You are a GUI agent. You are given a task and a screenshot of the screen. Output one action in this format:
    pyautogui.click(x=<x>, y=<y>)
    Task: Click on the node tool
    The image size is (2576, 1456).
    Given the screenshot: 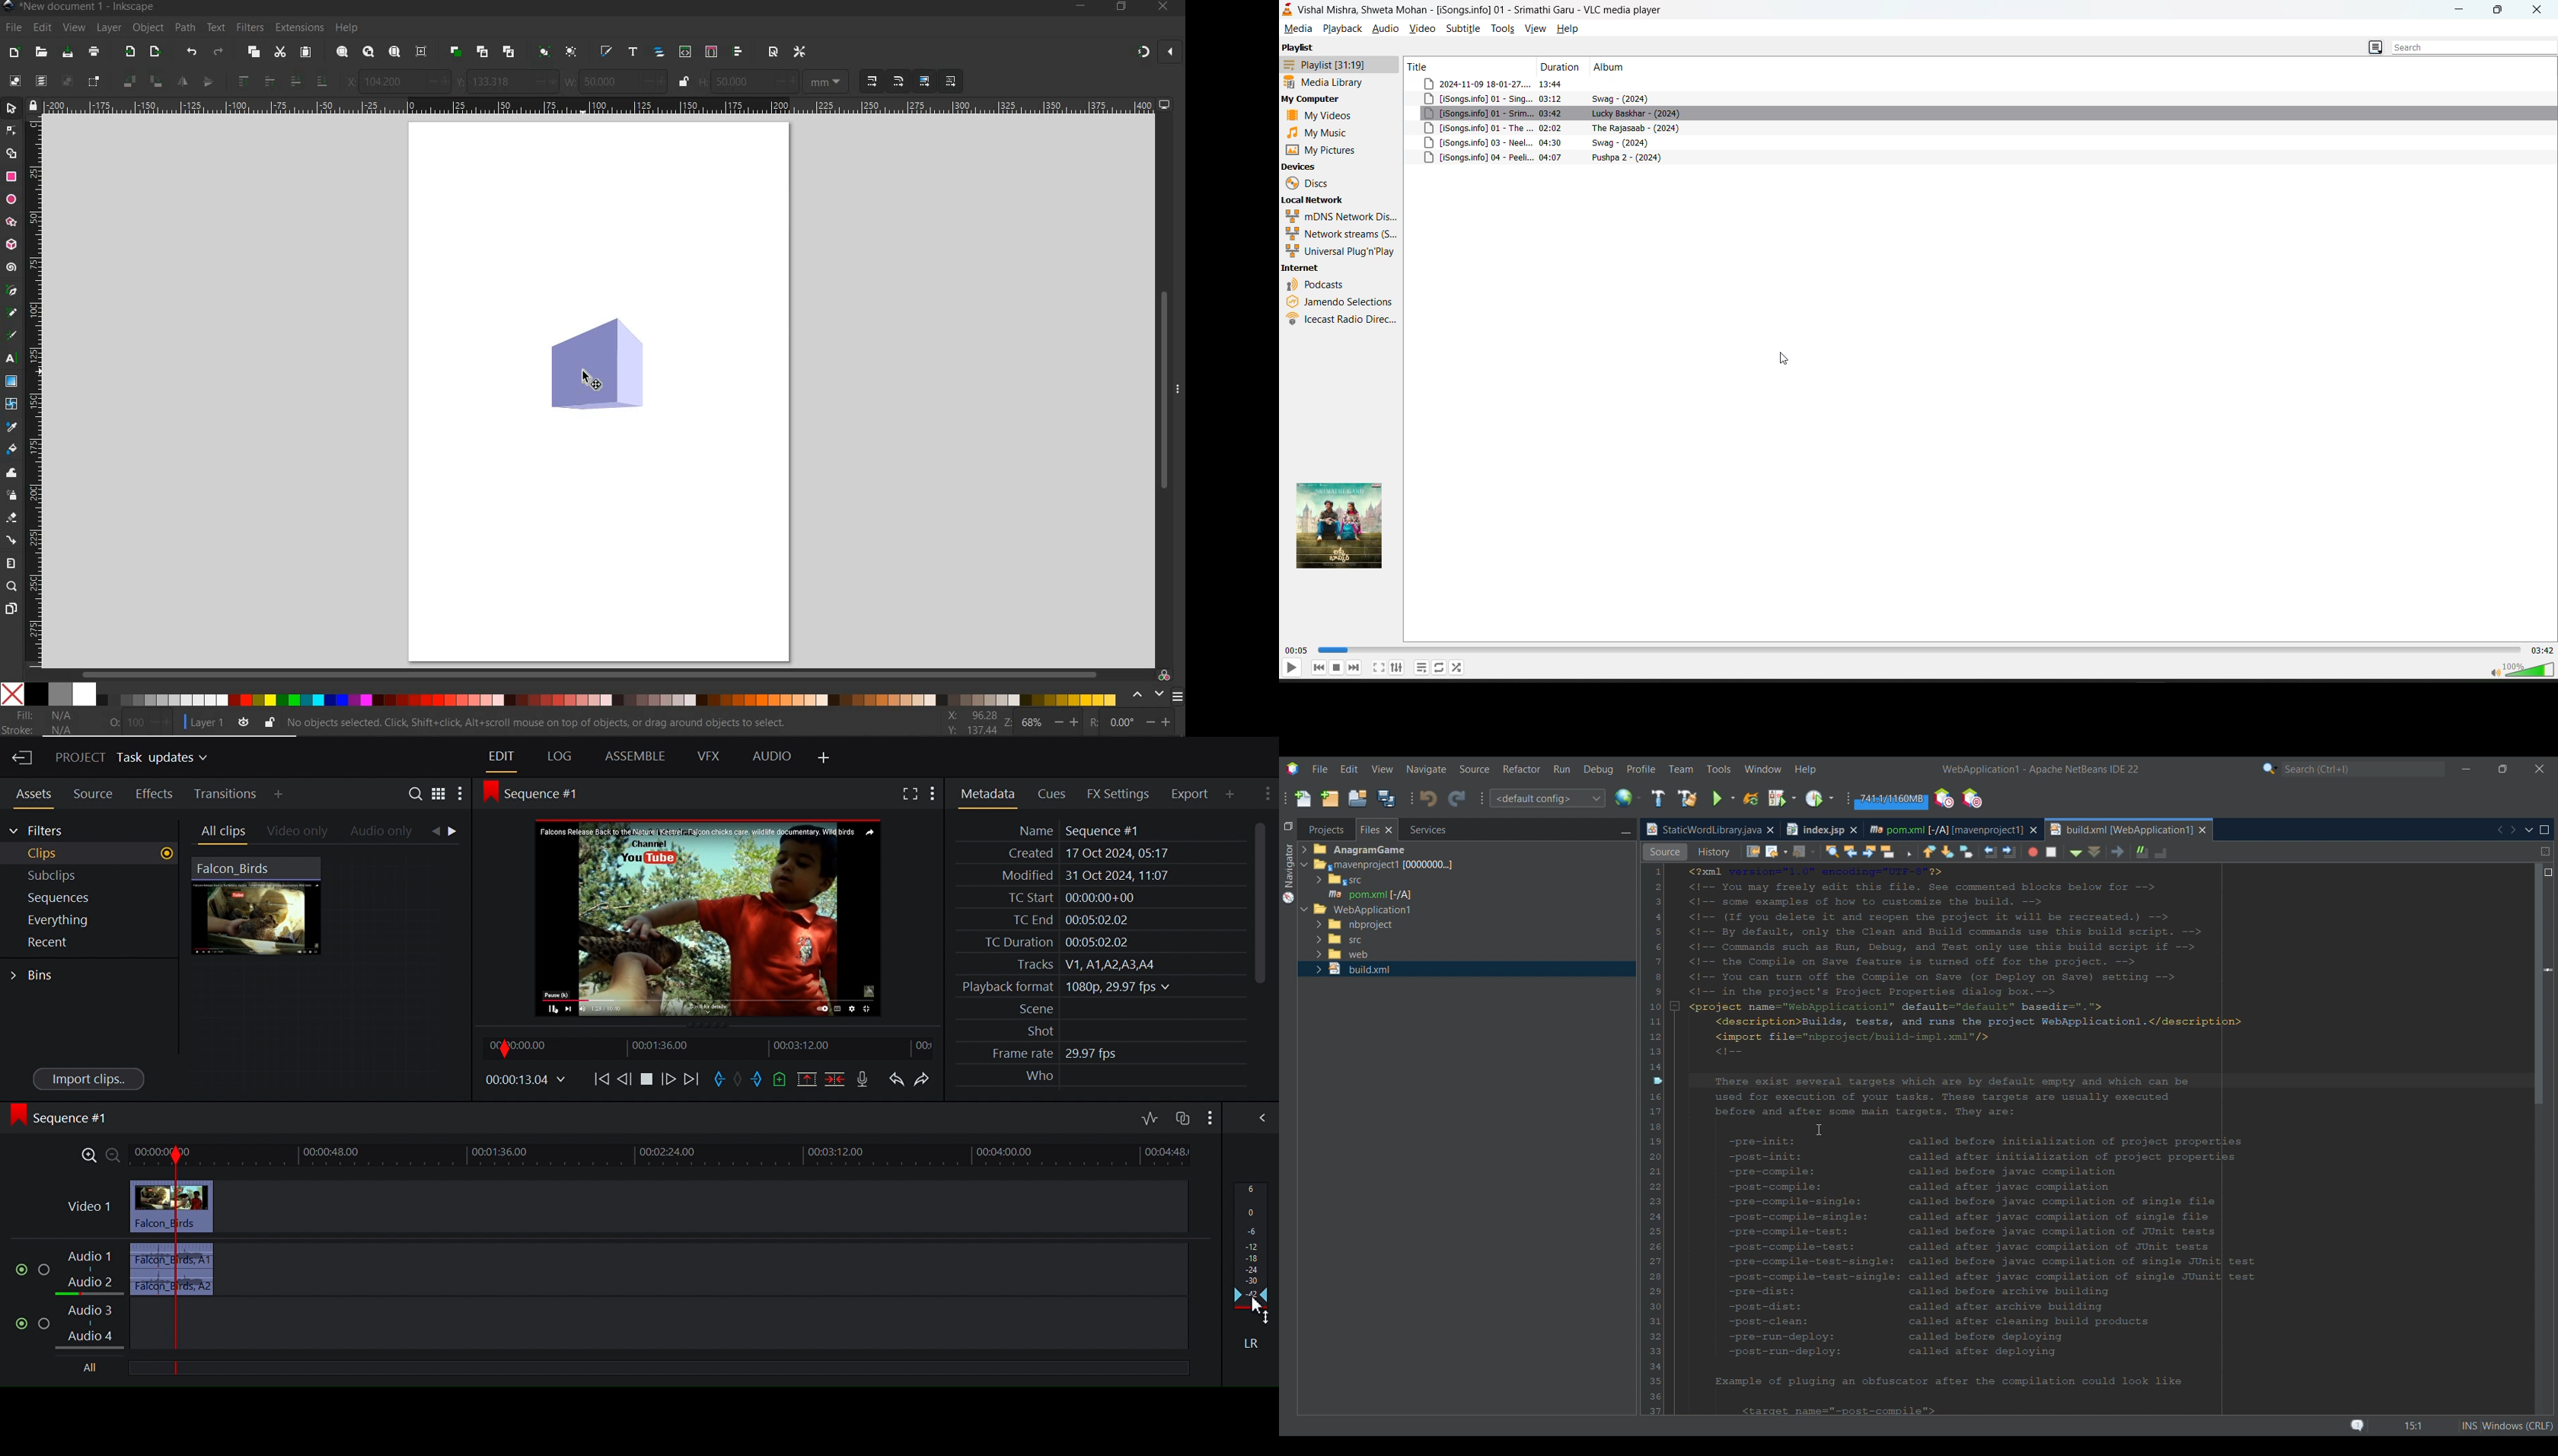 What is the action you would take?
    pyautogui.click(x=11, y=131)
    